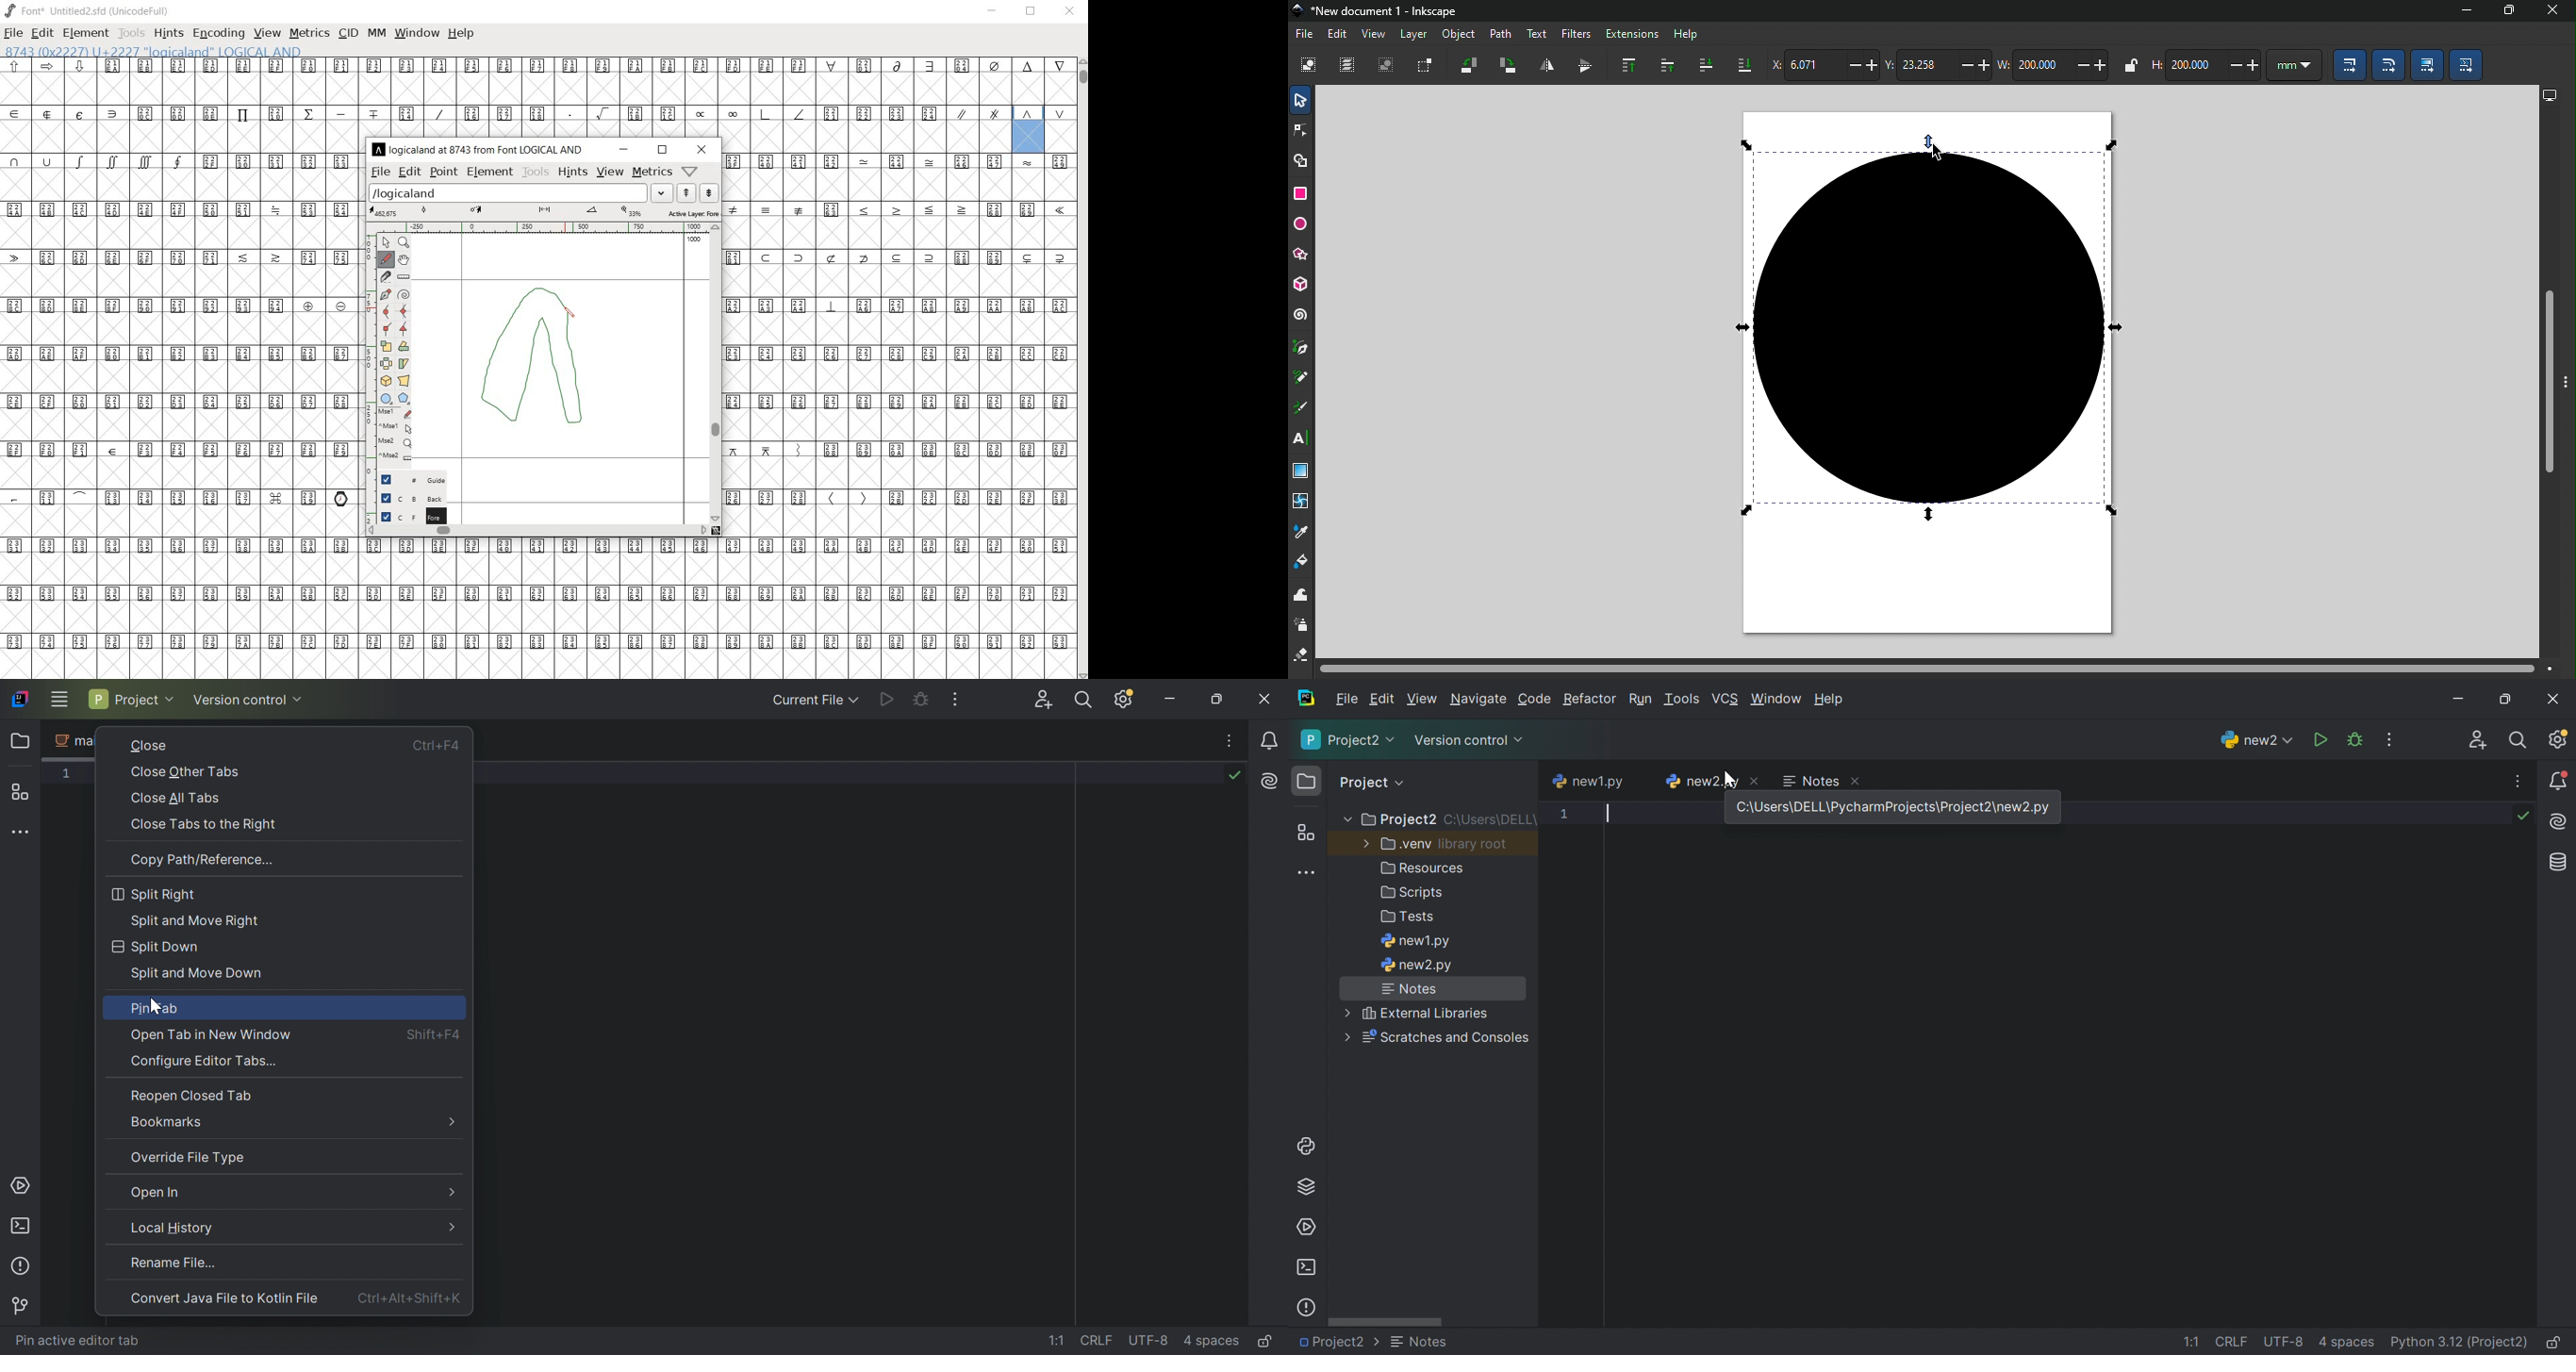 The width and height of the screenshot is (2576, 1372). What do you see at coordinates (267, 33) in the screenshot?
I see `view` at bounding box center [267, 33].